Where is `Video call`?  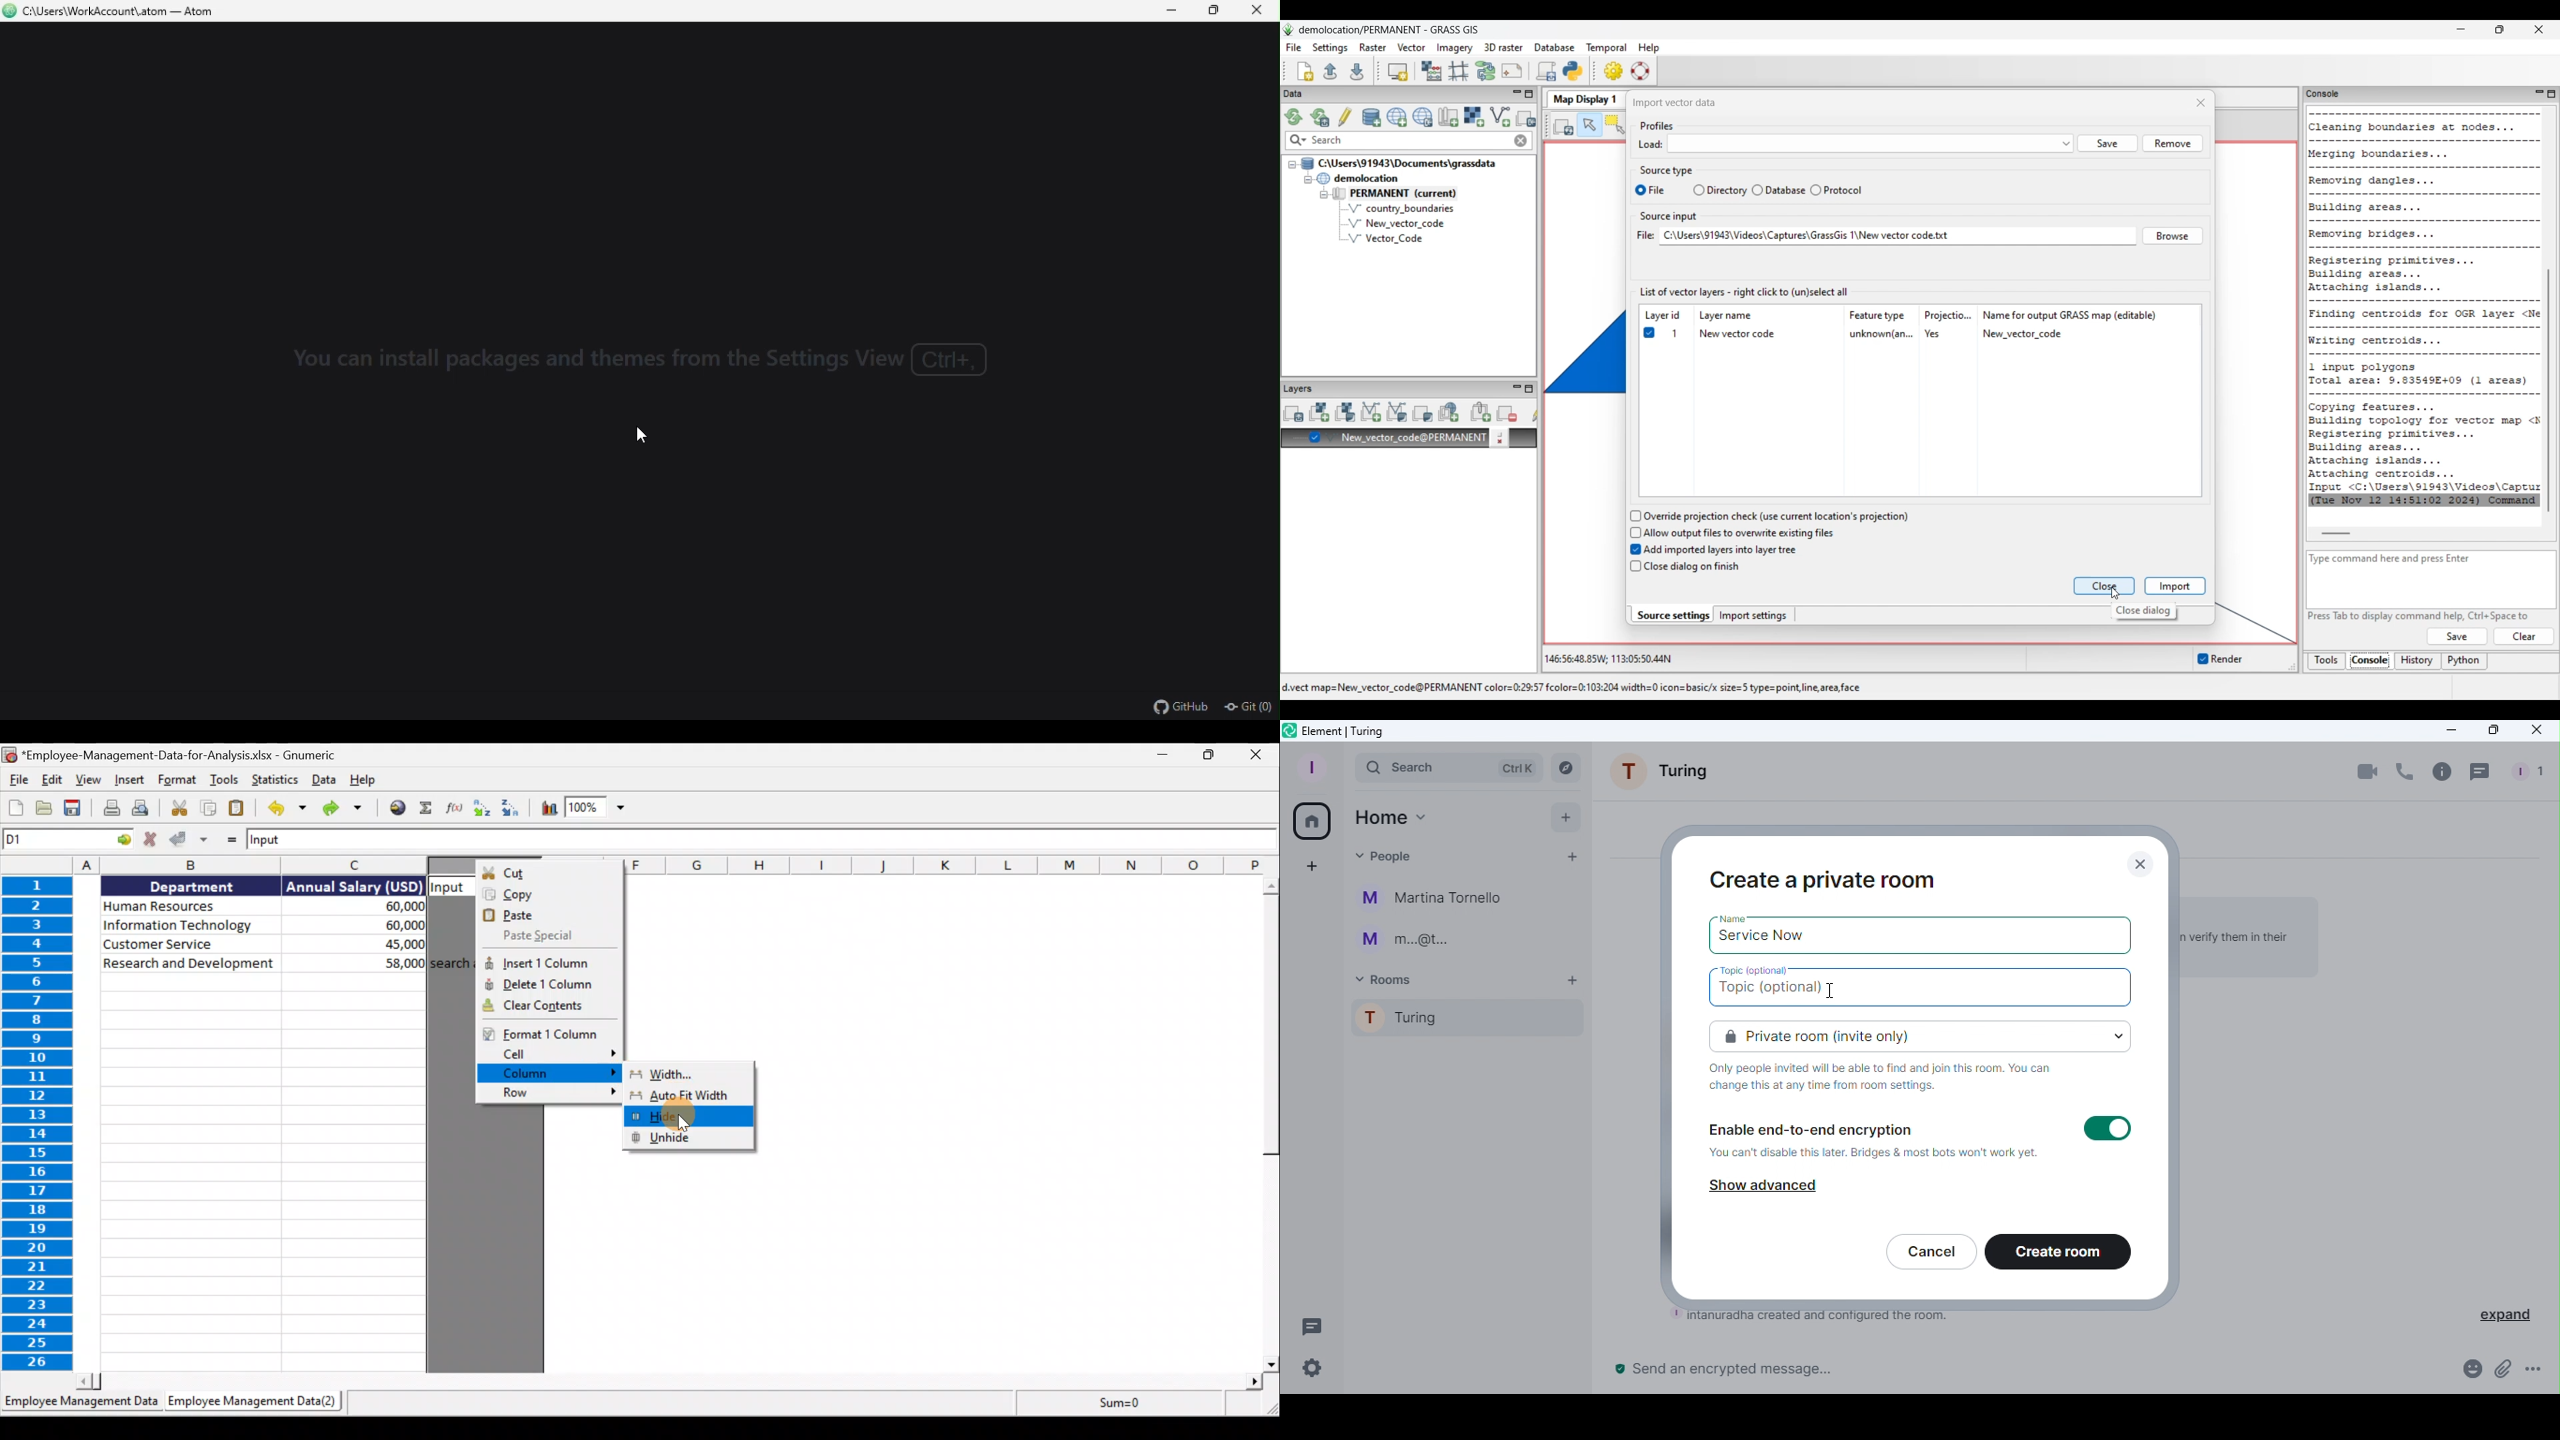 Video call is located at coordinates (2368, 771).